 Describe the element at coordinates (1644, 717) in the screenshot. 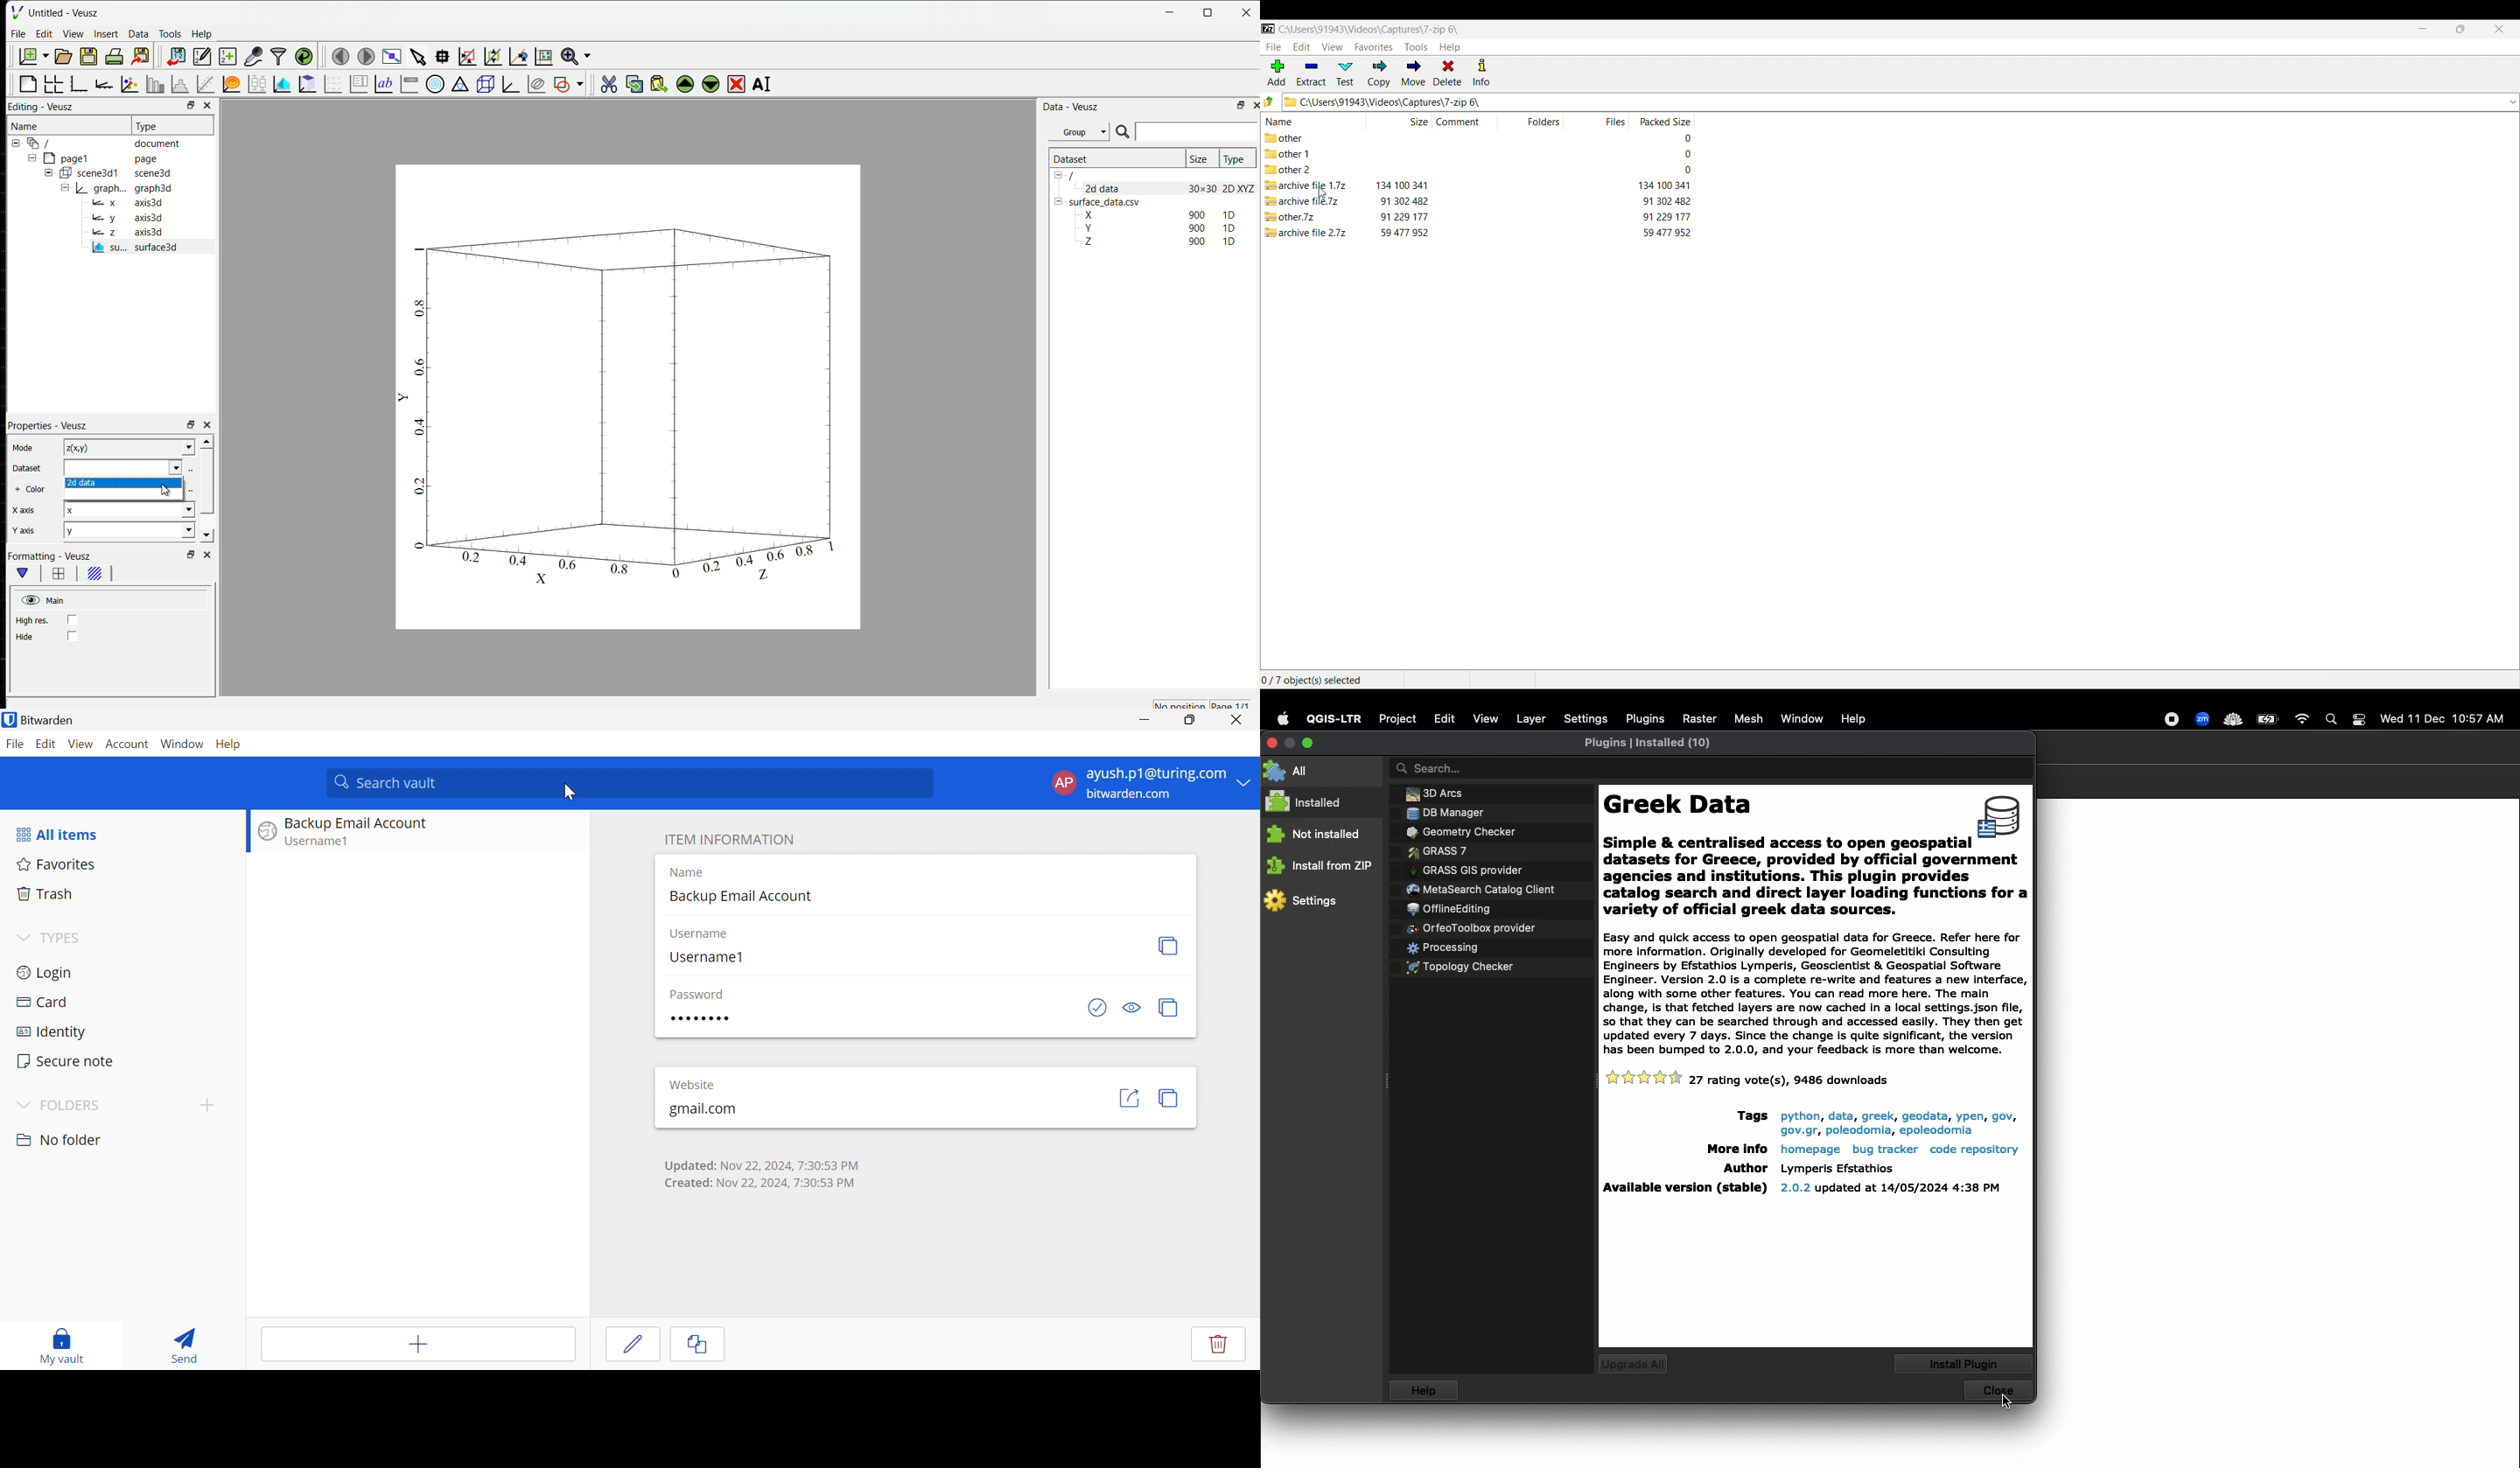

I see `Plugins` at that location.